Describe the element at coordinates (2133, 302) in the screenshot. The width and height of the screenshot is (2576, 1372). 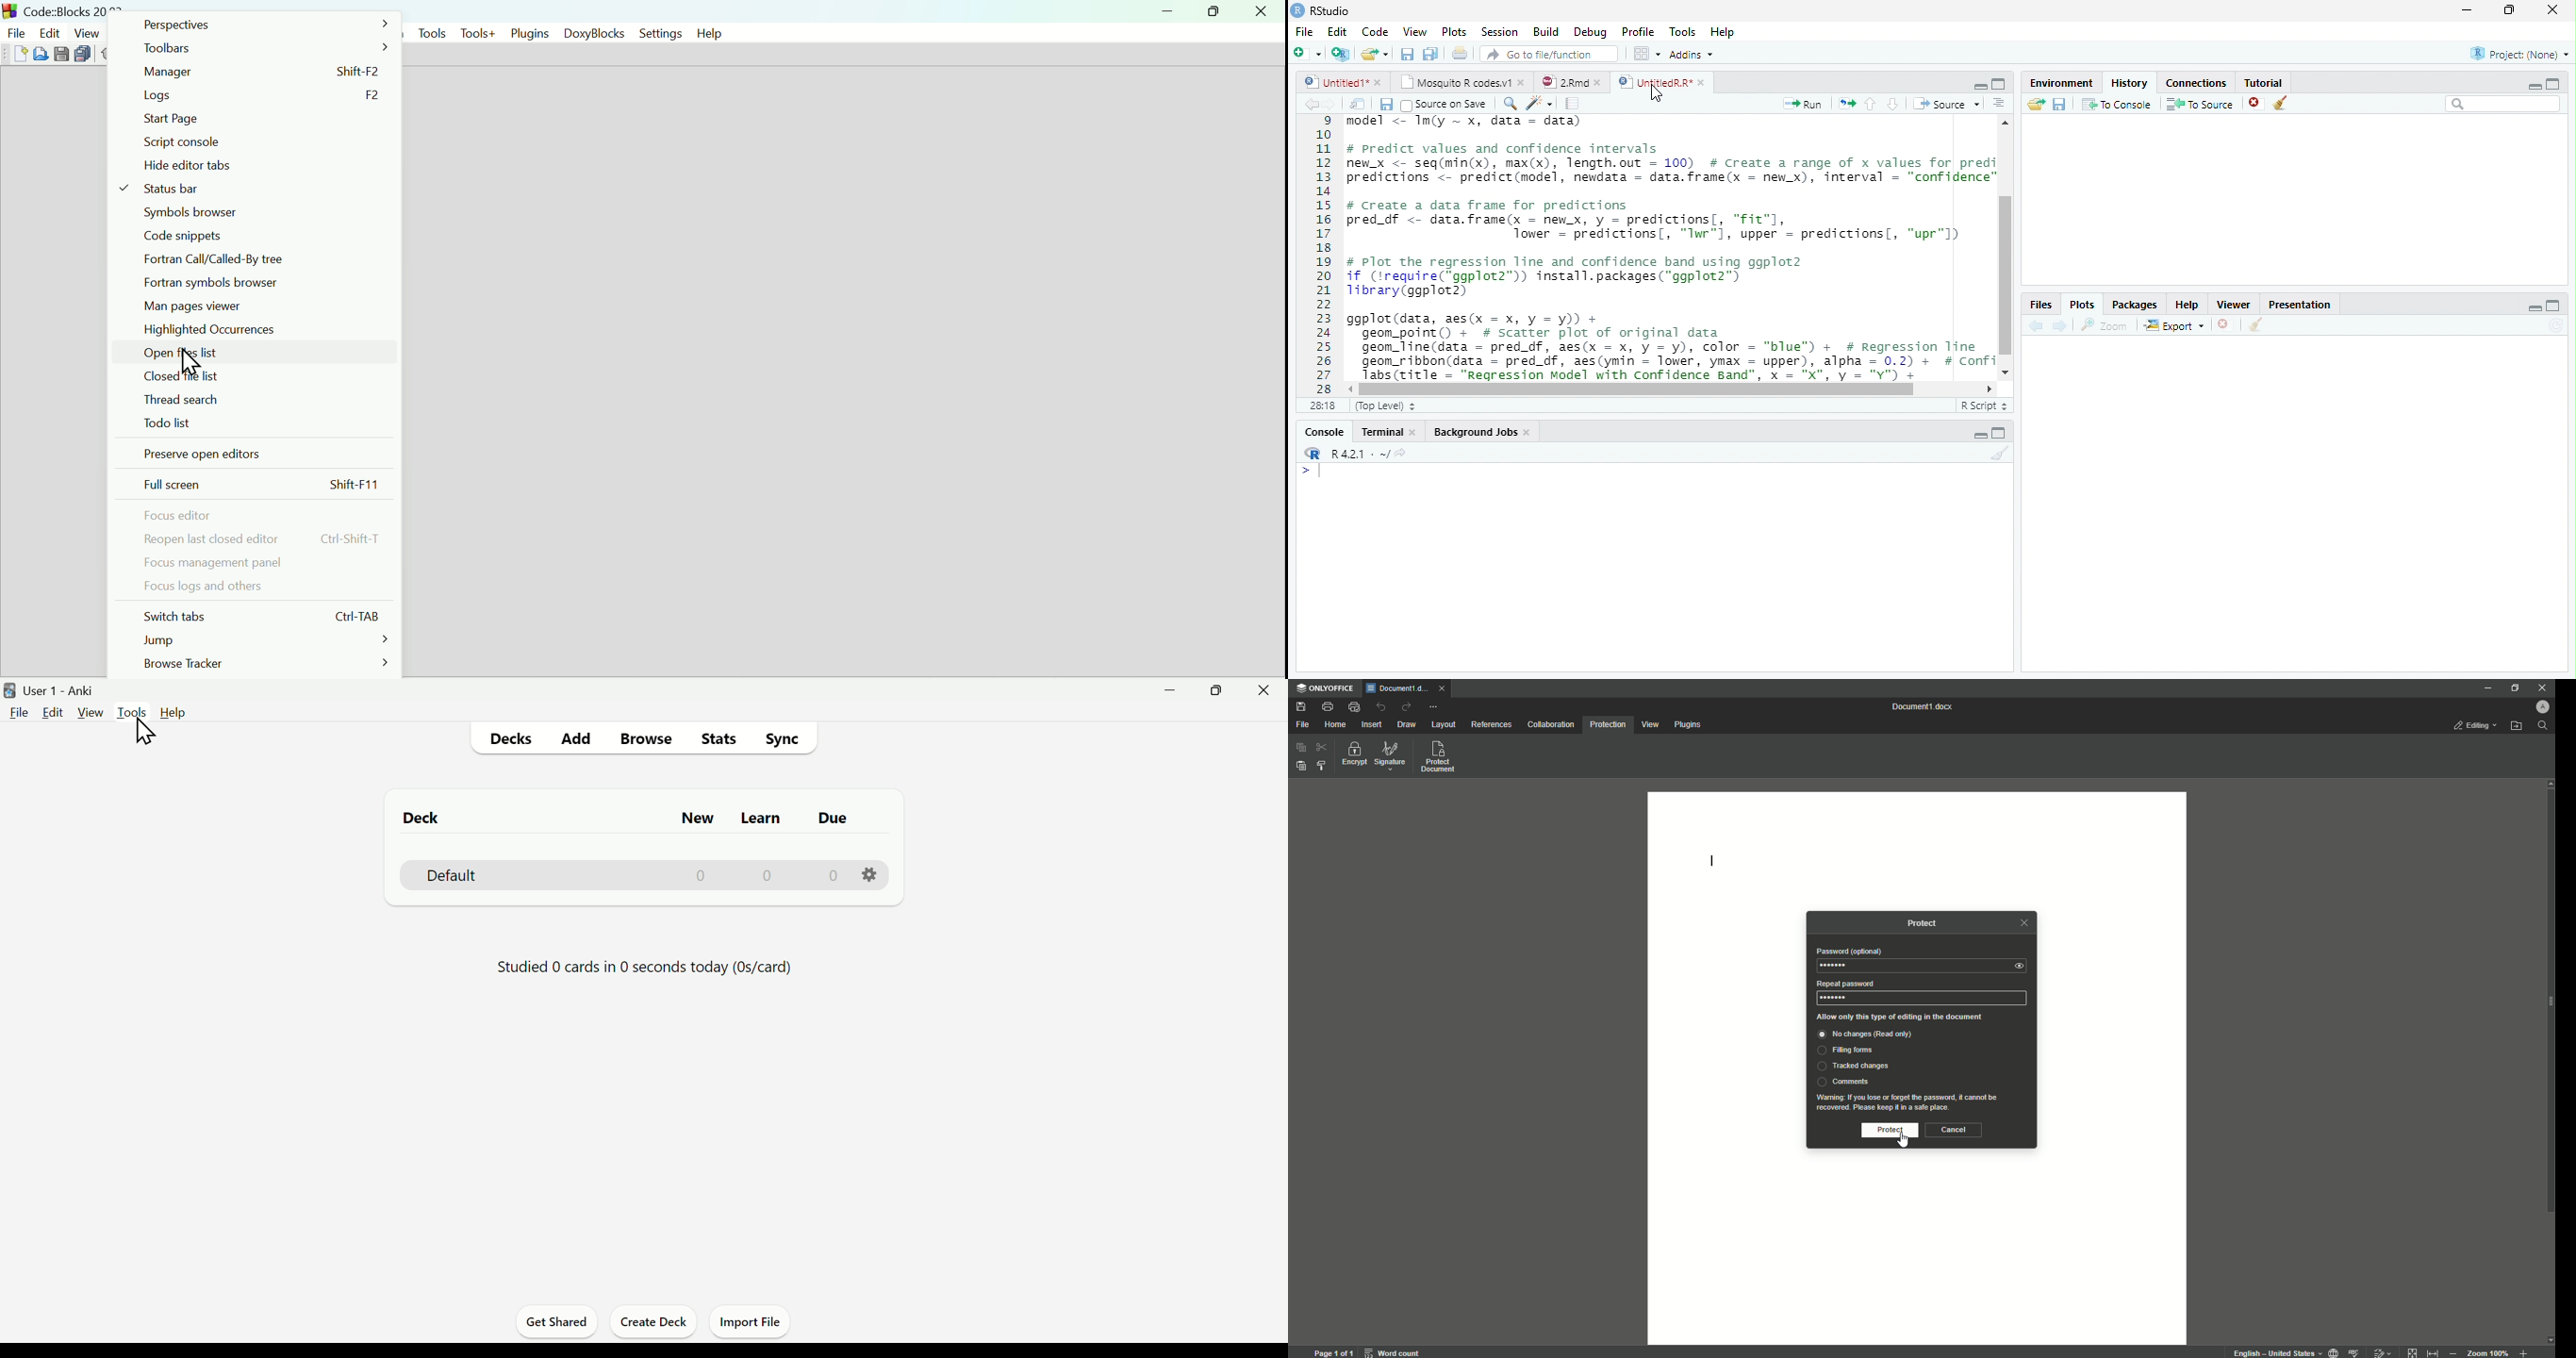
I see `Packages` at that location.